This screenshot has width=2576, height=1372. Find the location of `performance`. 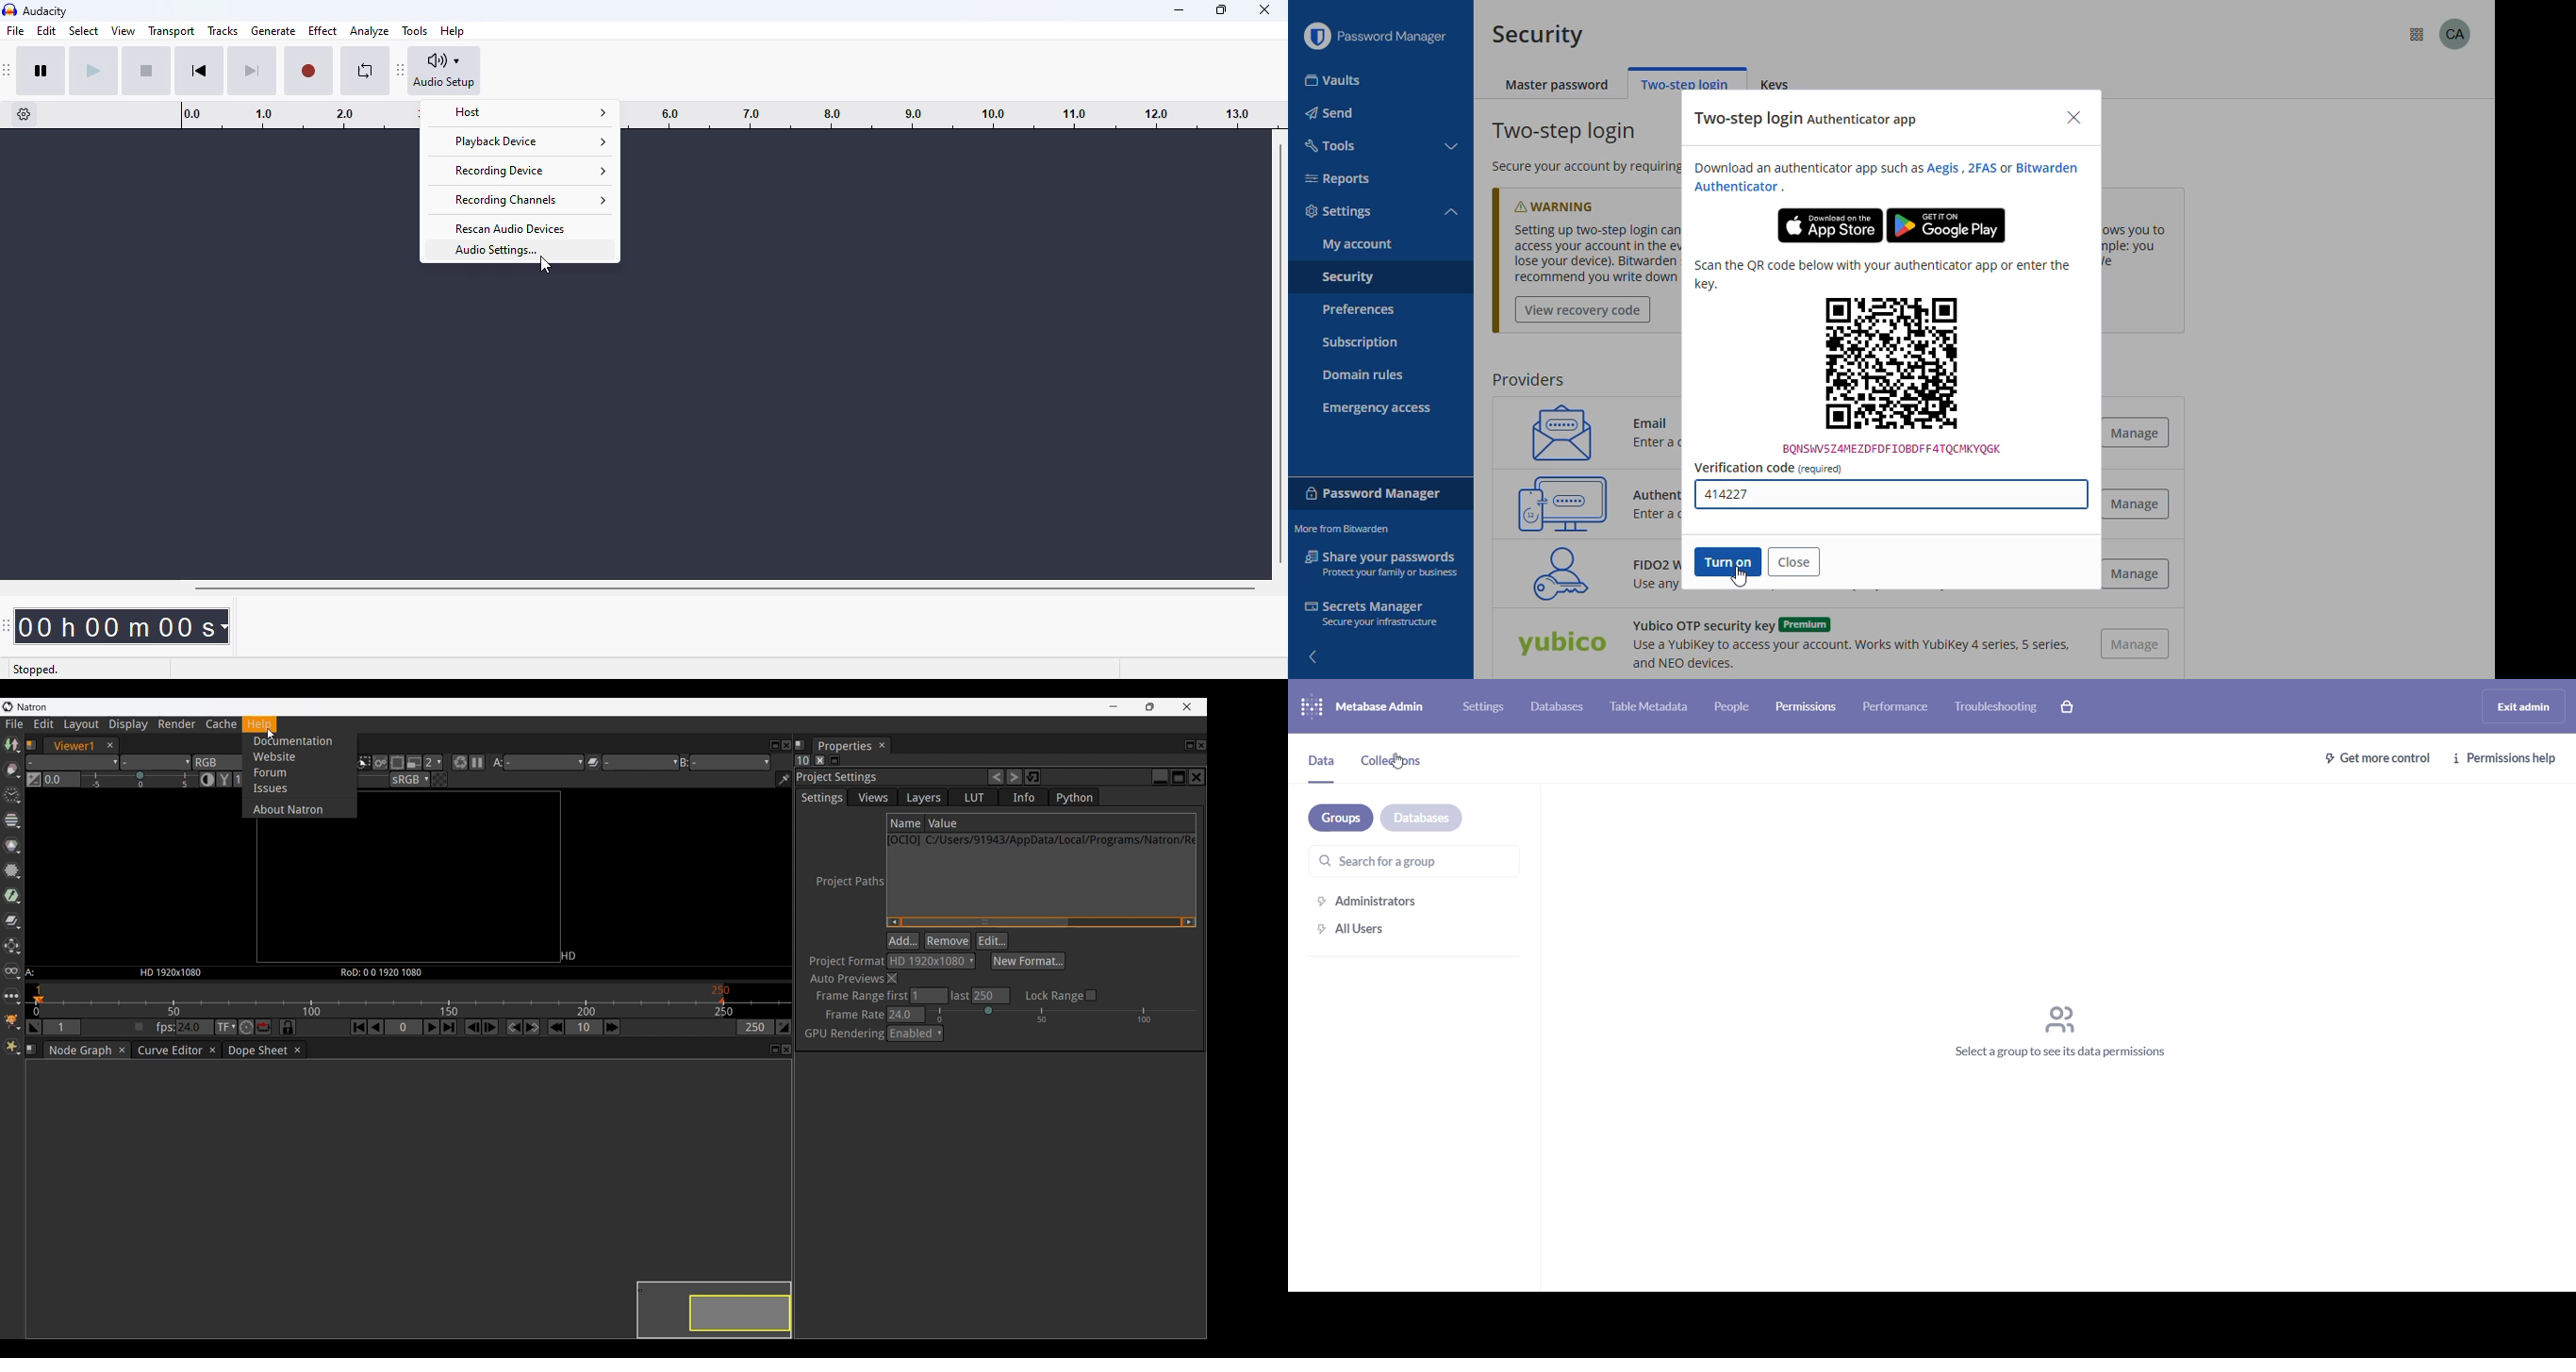

performance is located at coordinates (1898, 710).